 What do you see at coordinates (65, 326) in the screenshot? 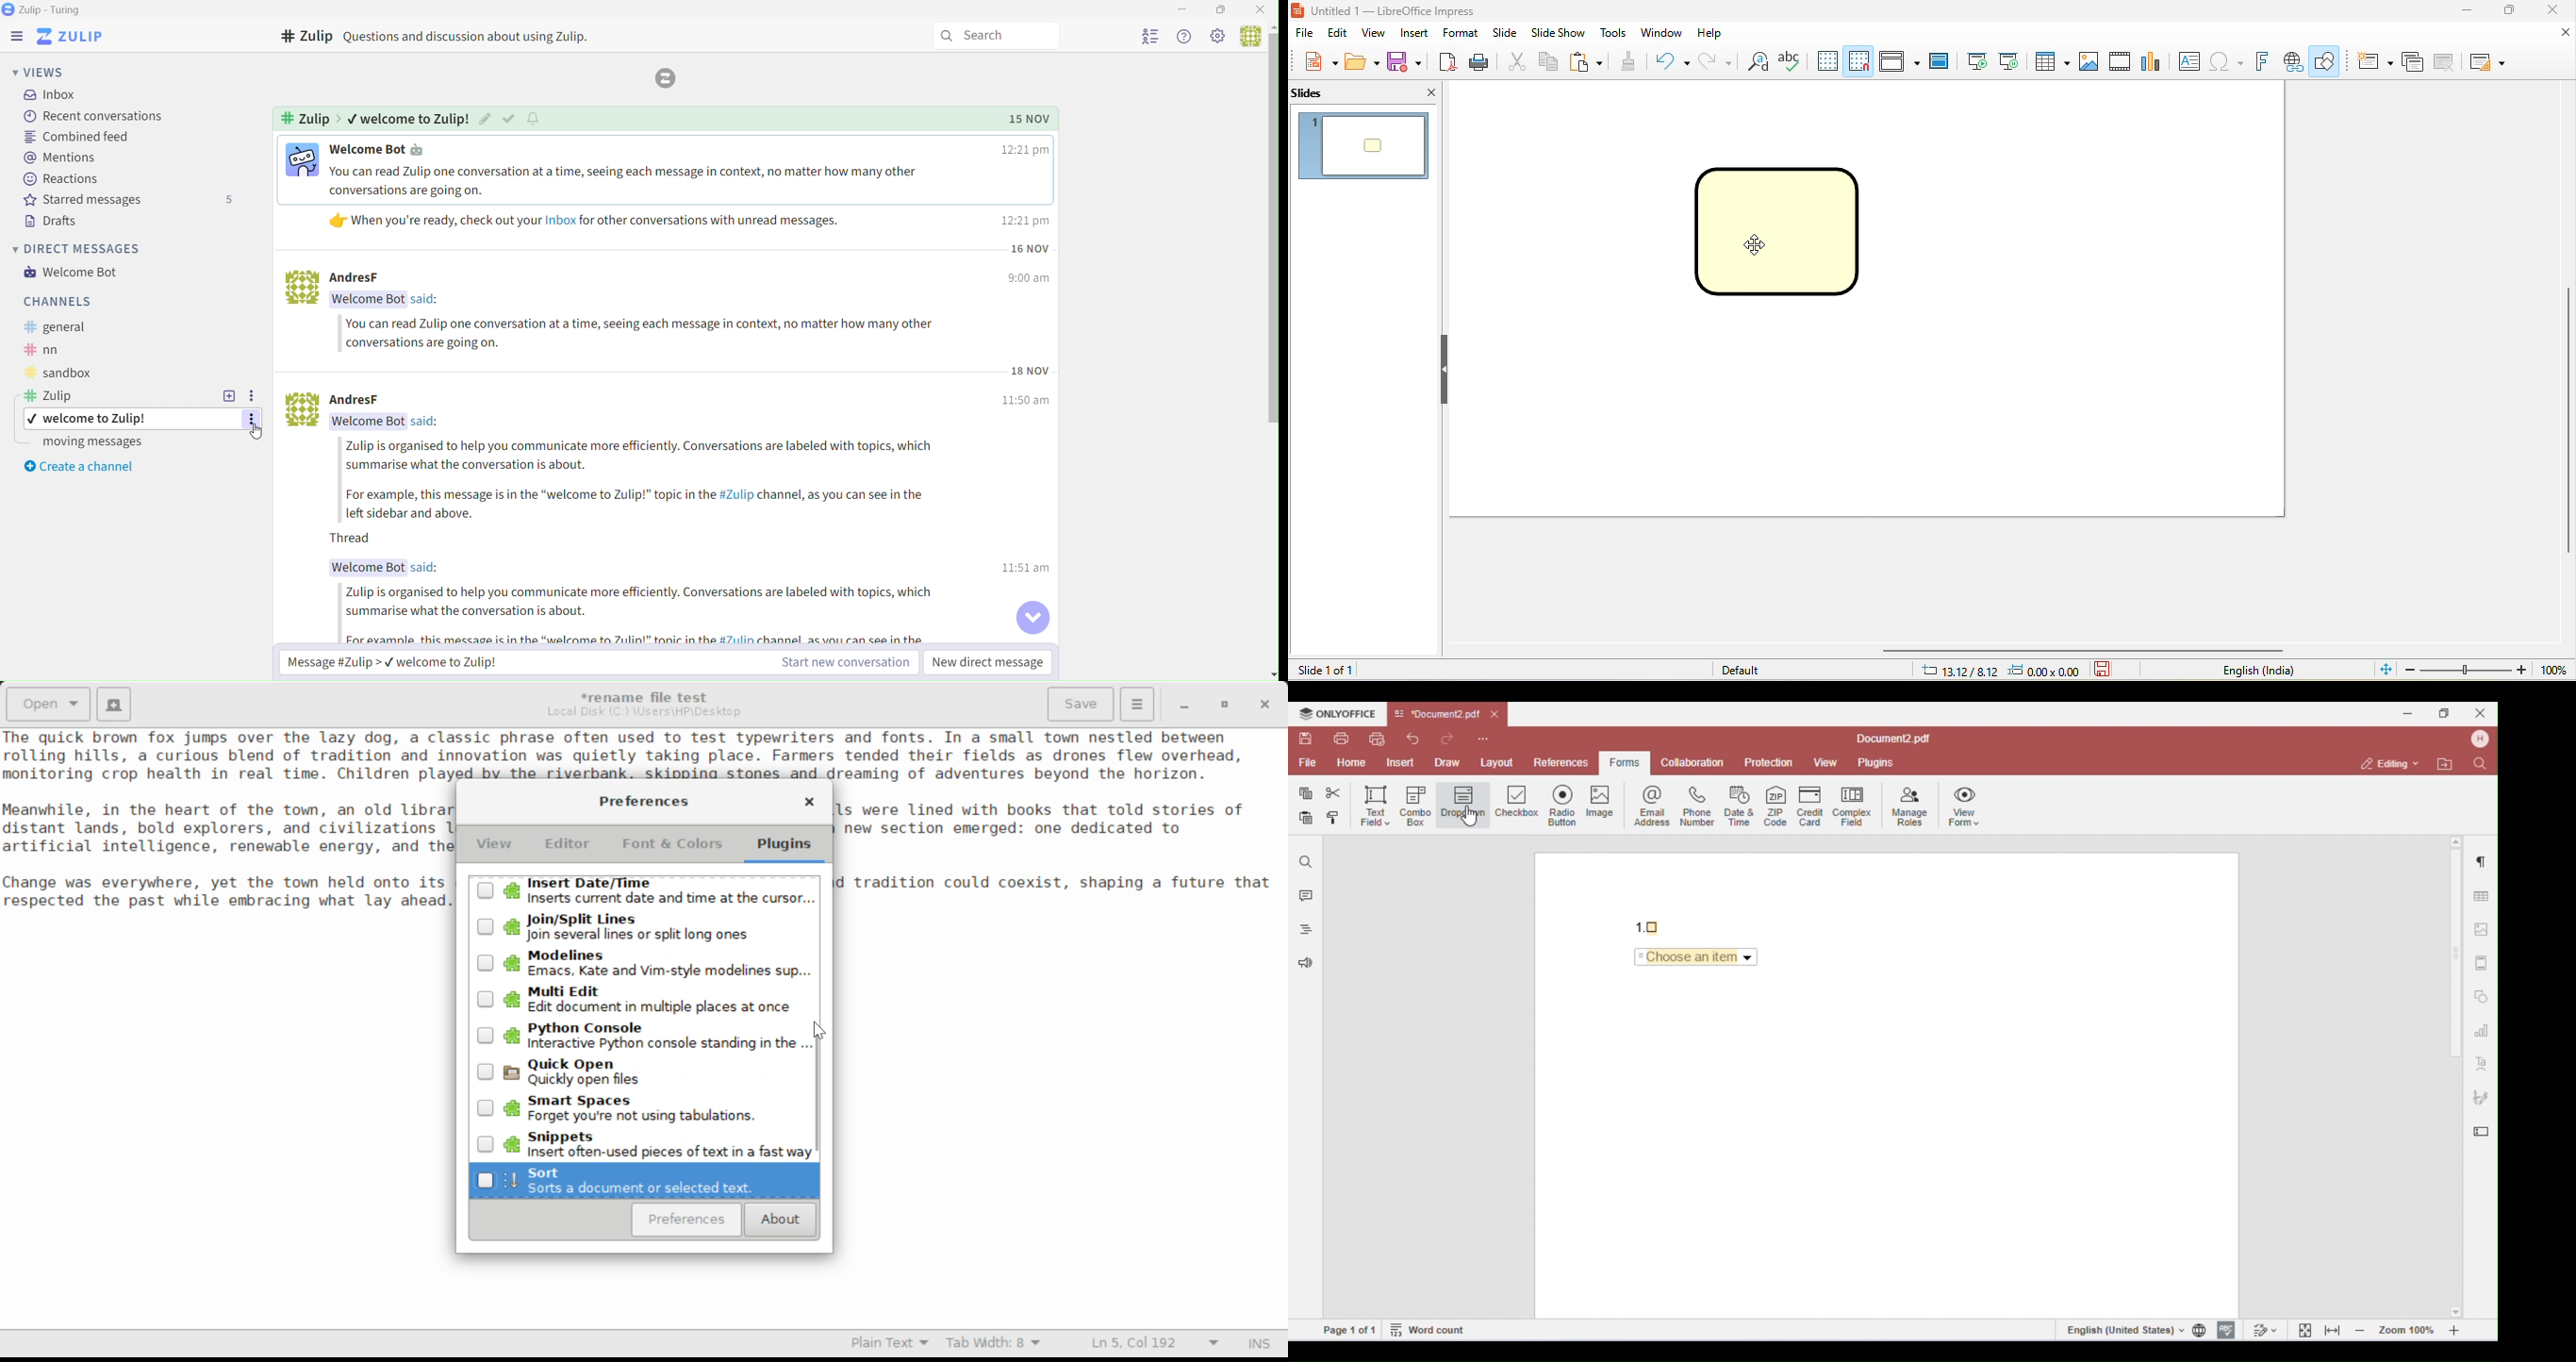
I see `Text` at bounding box center [65, 326].